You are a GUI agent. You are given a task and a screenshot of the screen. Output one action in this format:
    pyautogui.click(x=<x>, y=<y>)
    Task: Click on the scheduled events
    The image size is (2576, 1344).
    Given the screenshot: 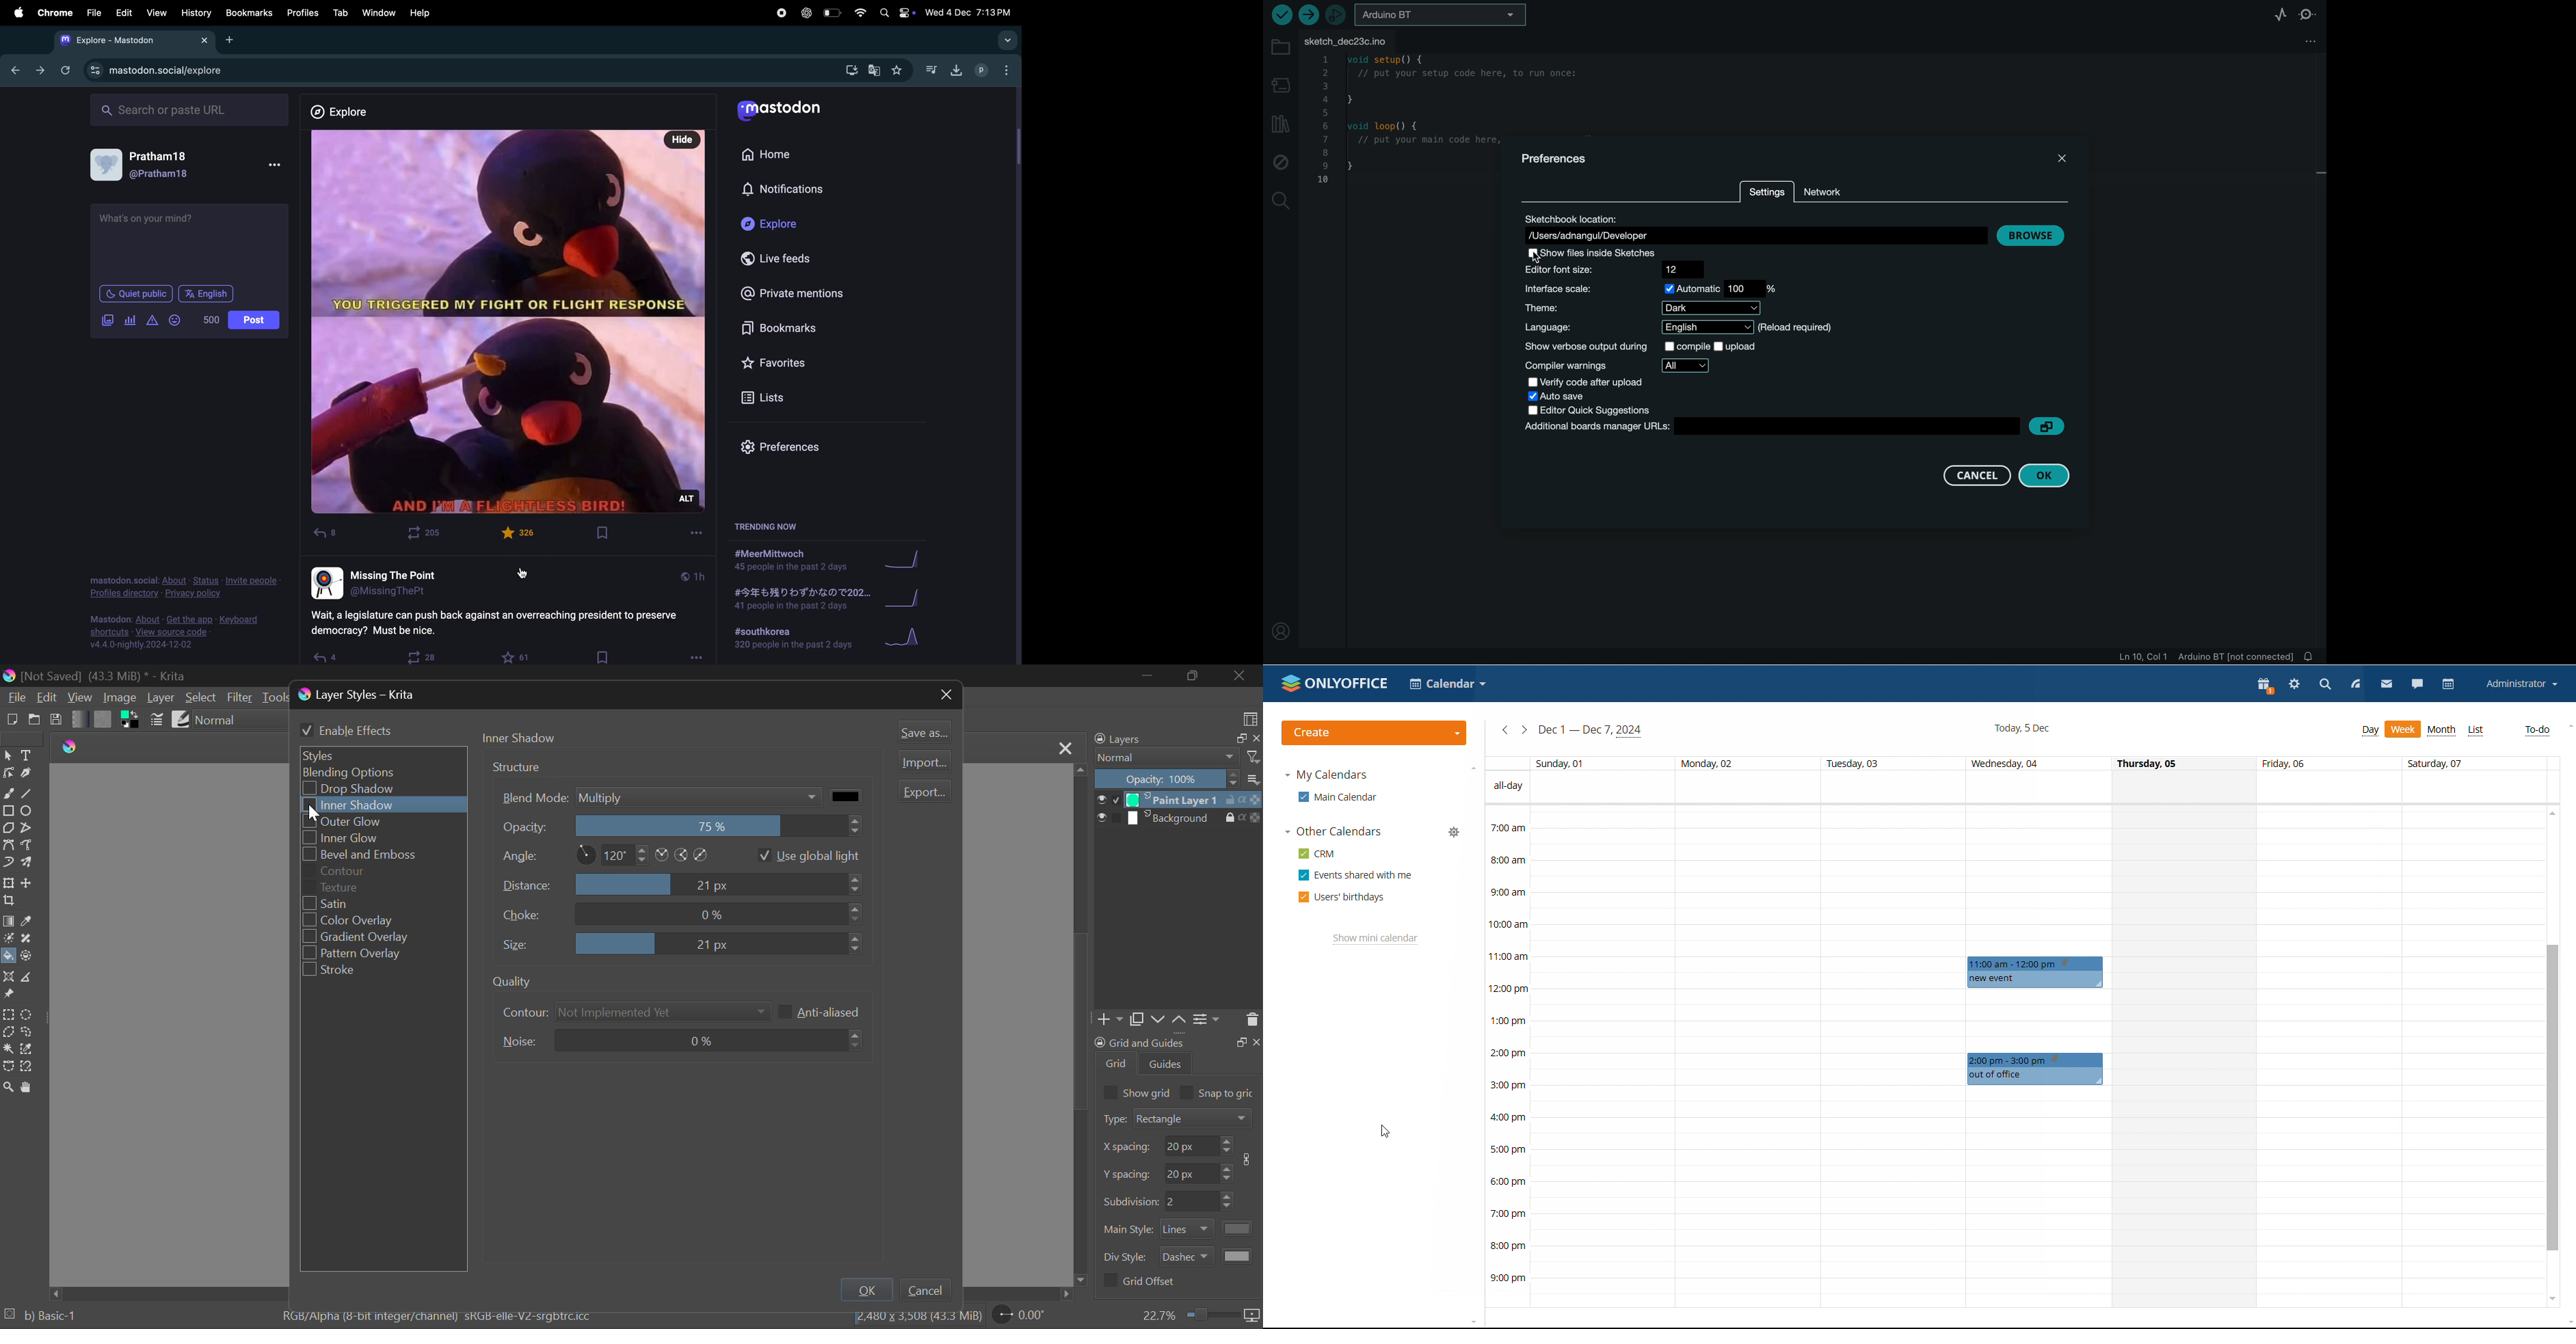 What is the action you would take?
    pyautogui.click(x=2039, y=972)
    